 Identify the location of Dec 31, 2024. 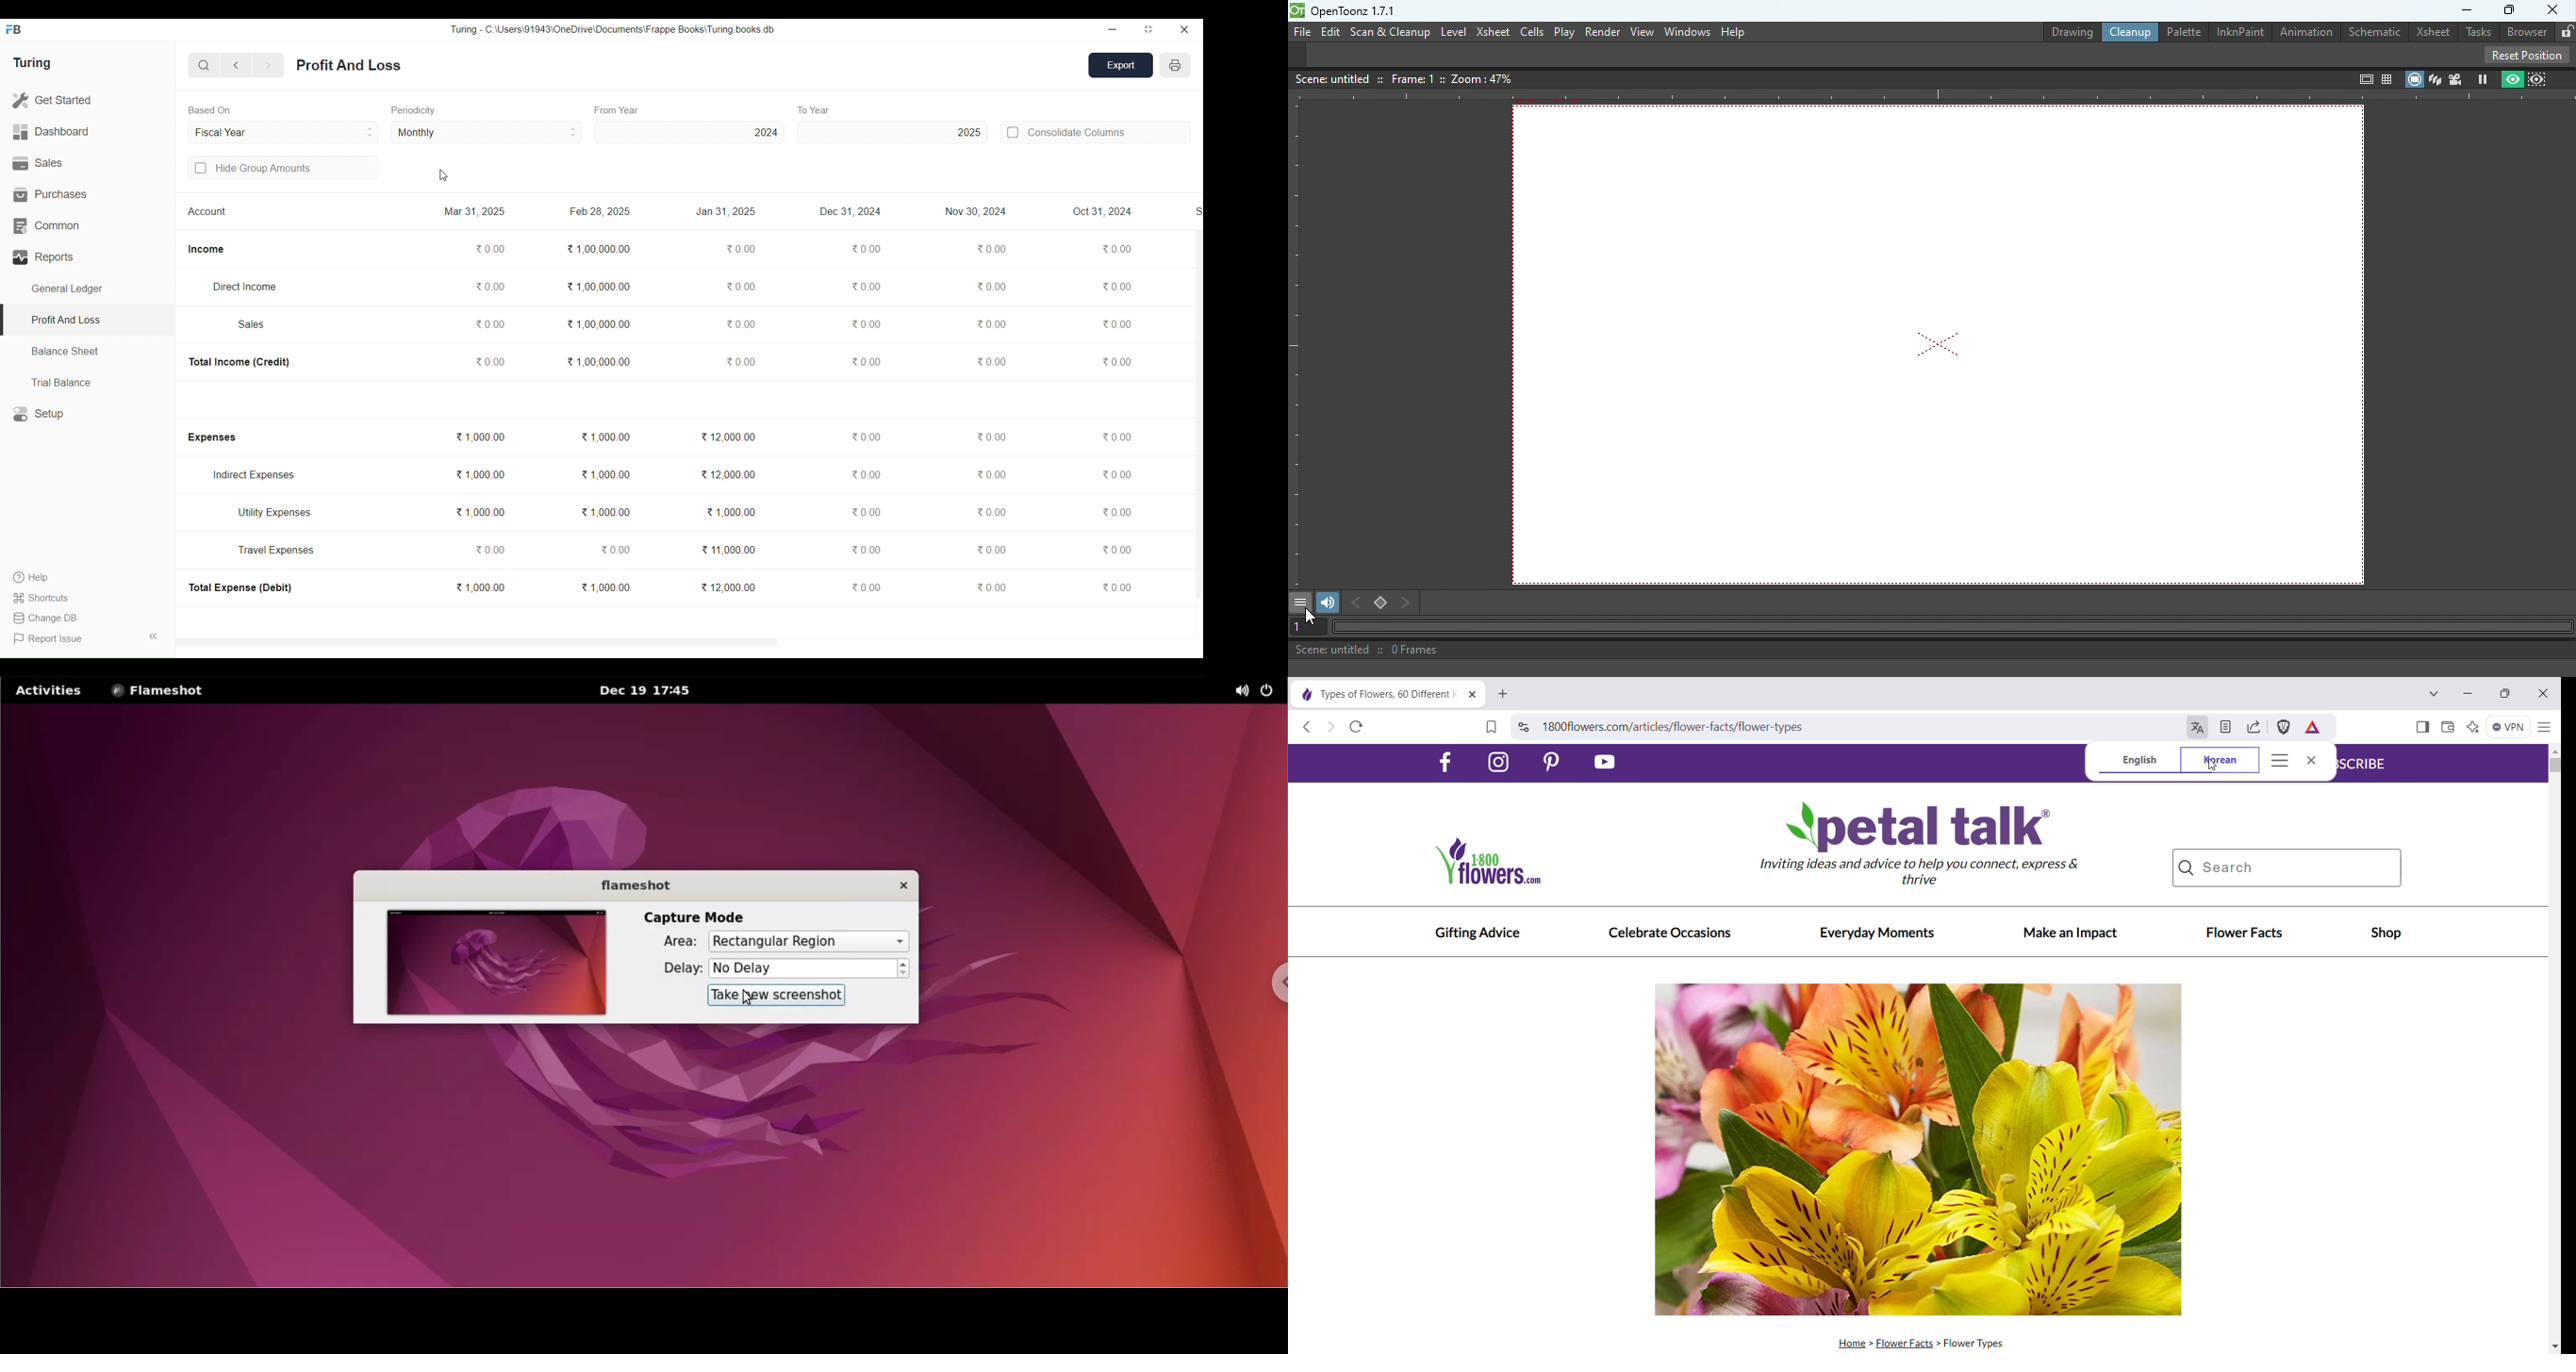
(851, 211).